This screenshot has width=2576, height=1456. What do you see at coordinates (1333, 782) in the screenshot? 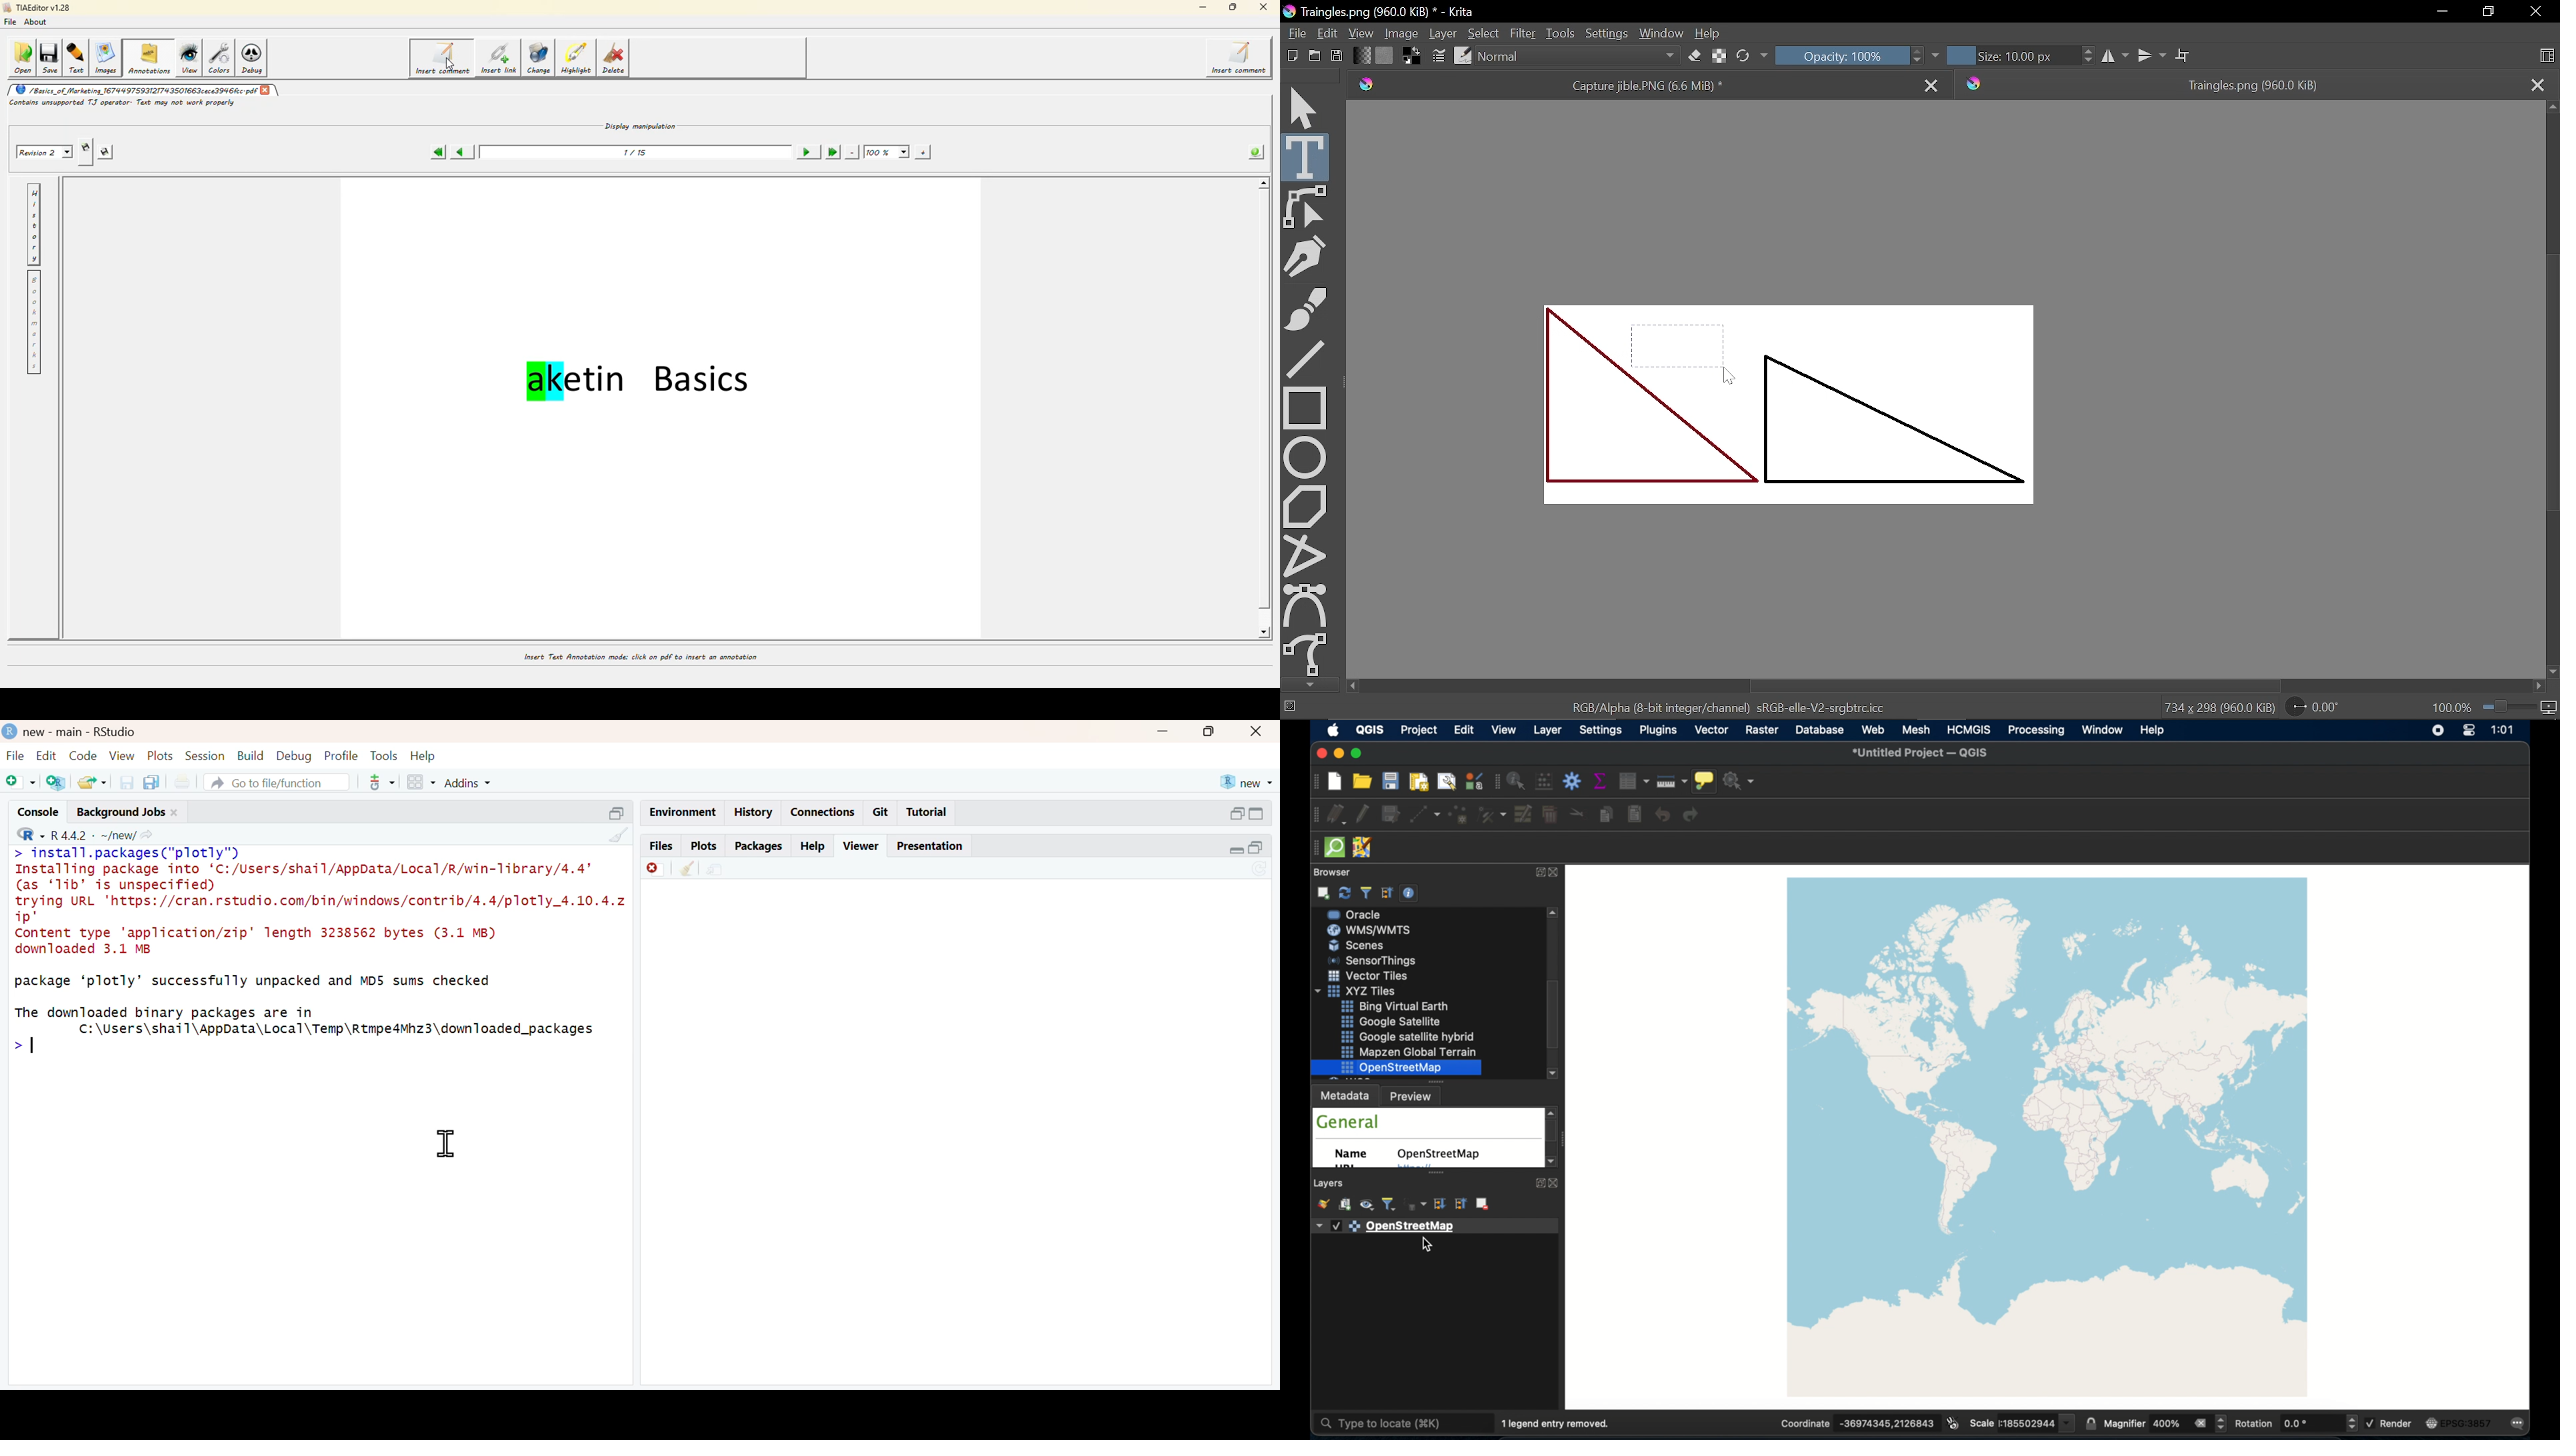
I see `new project` at bounding box center [1333, 782].